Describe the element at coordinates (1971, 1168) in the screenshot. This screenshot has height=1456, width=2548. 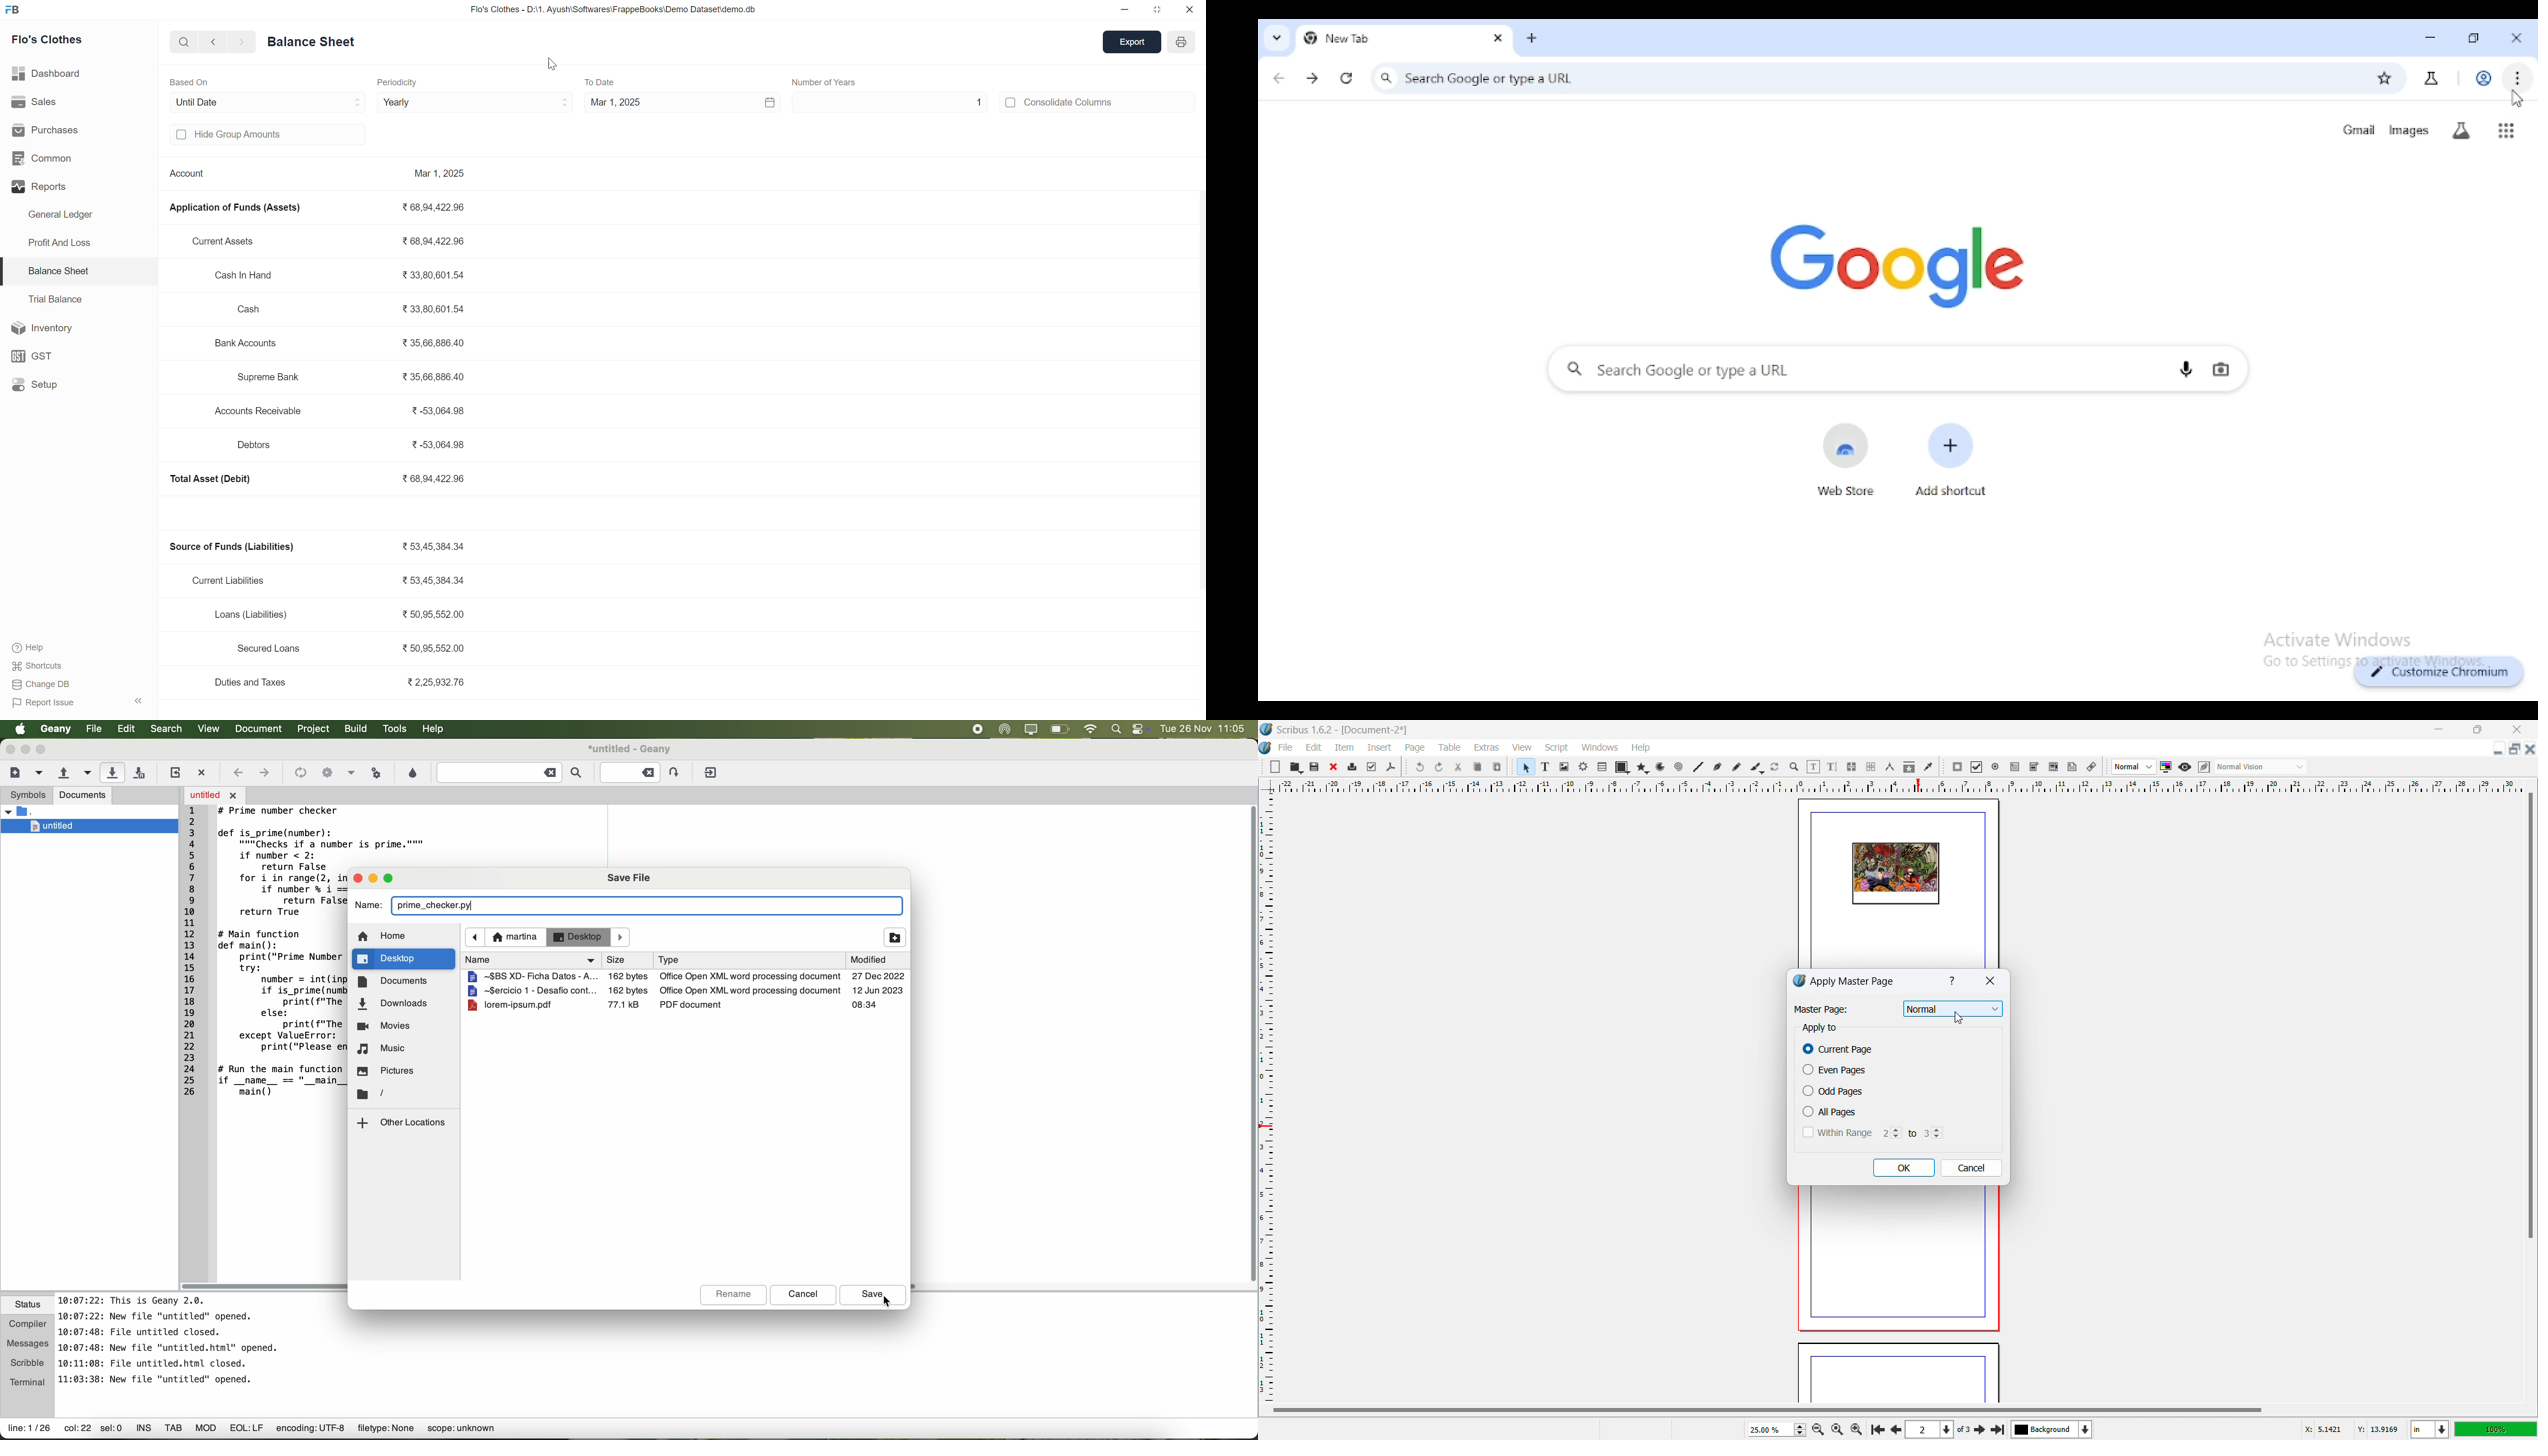
I see `cancel` at that location.